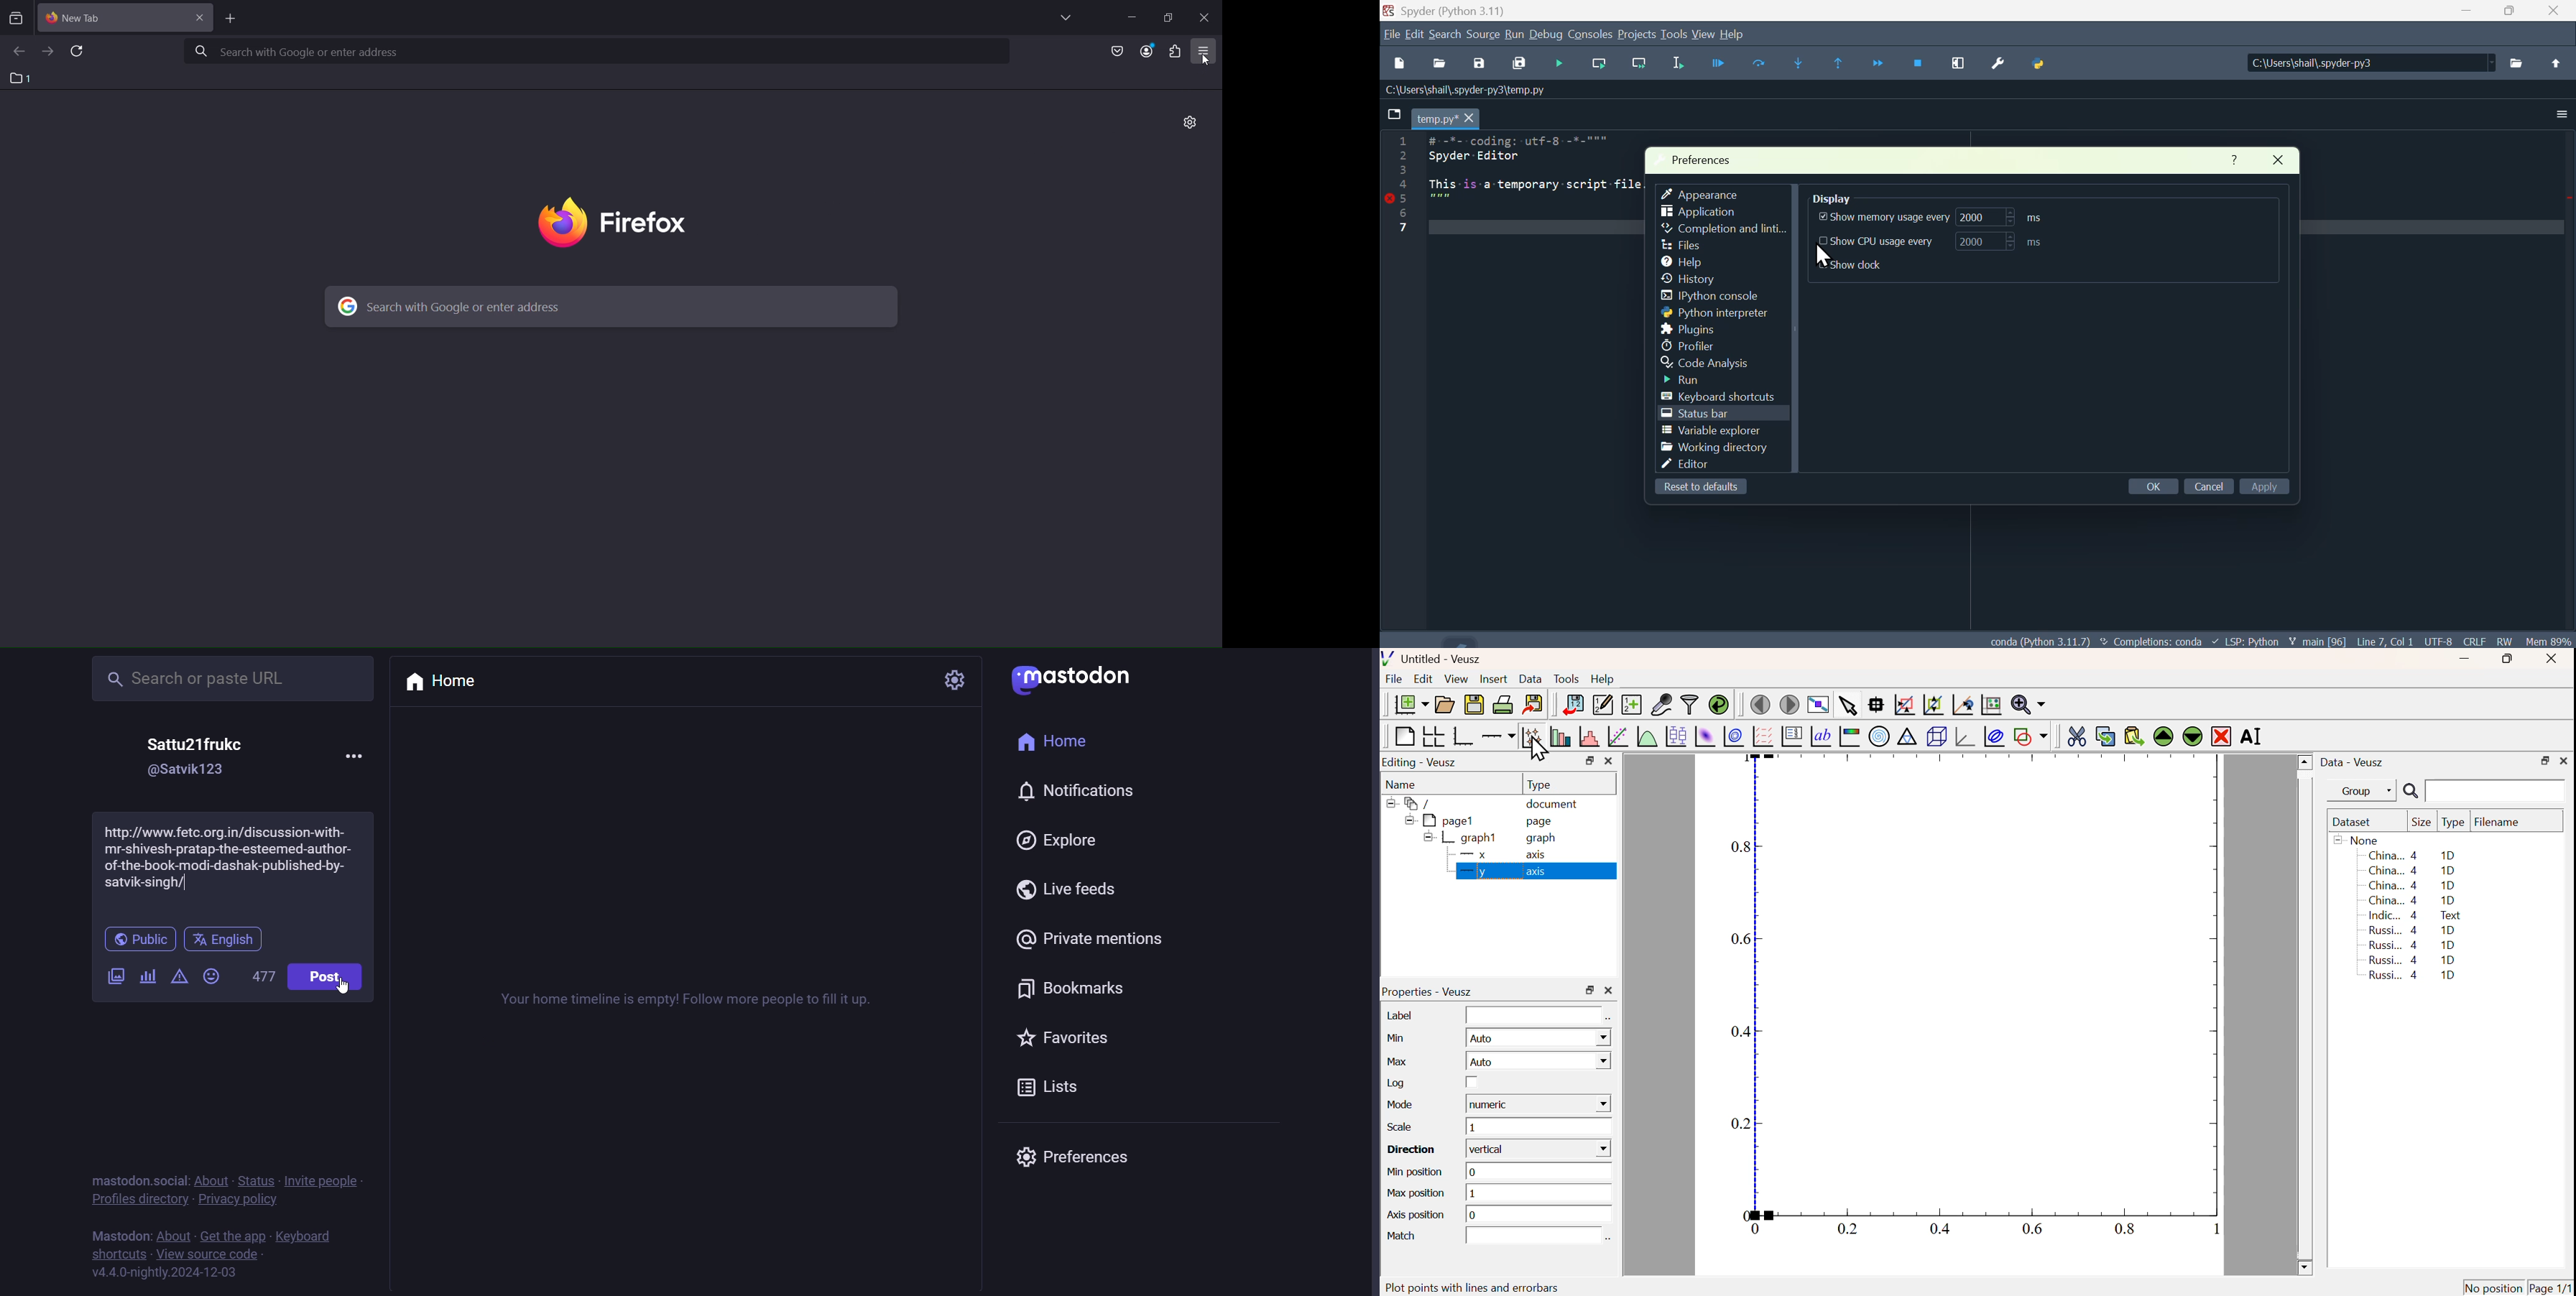 Image resolution: width=2576 pixels, height=1316 pixels. I want to click on Open, so click(1441, 63).